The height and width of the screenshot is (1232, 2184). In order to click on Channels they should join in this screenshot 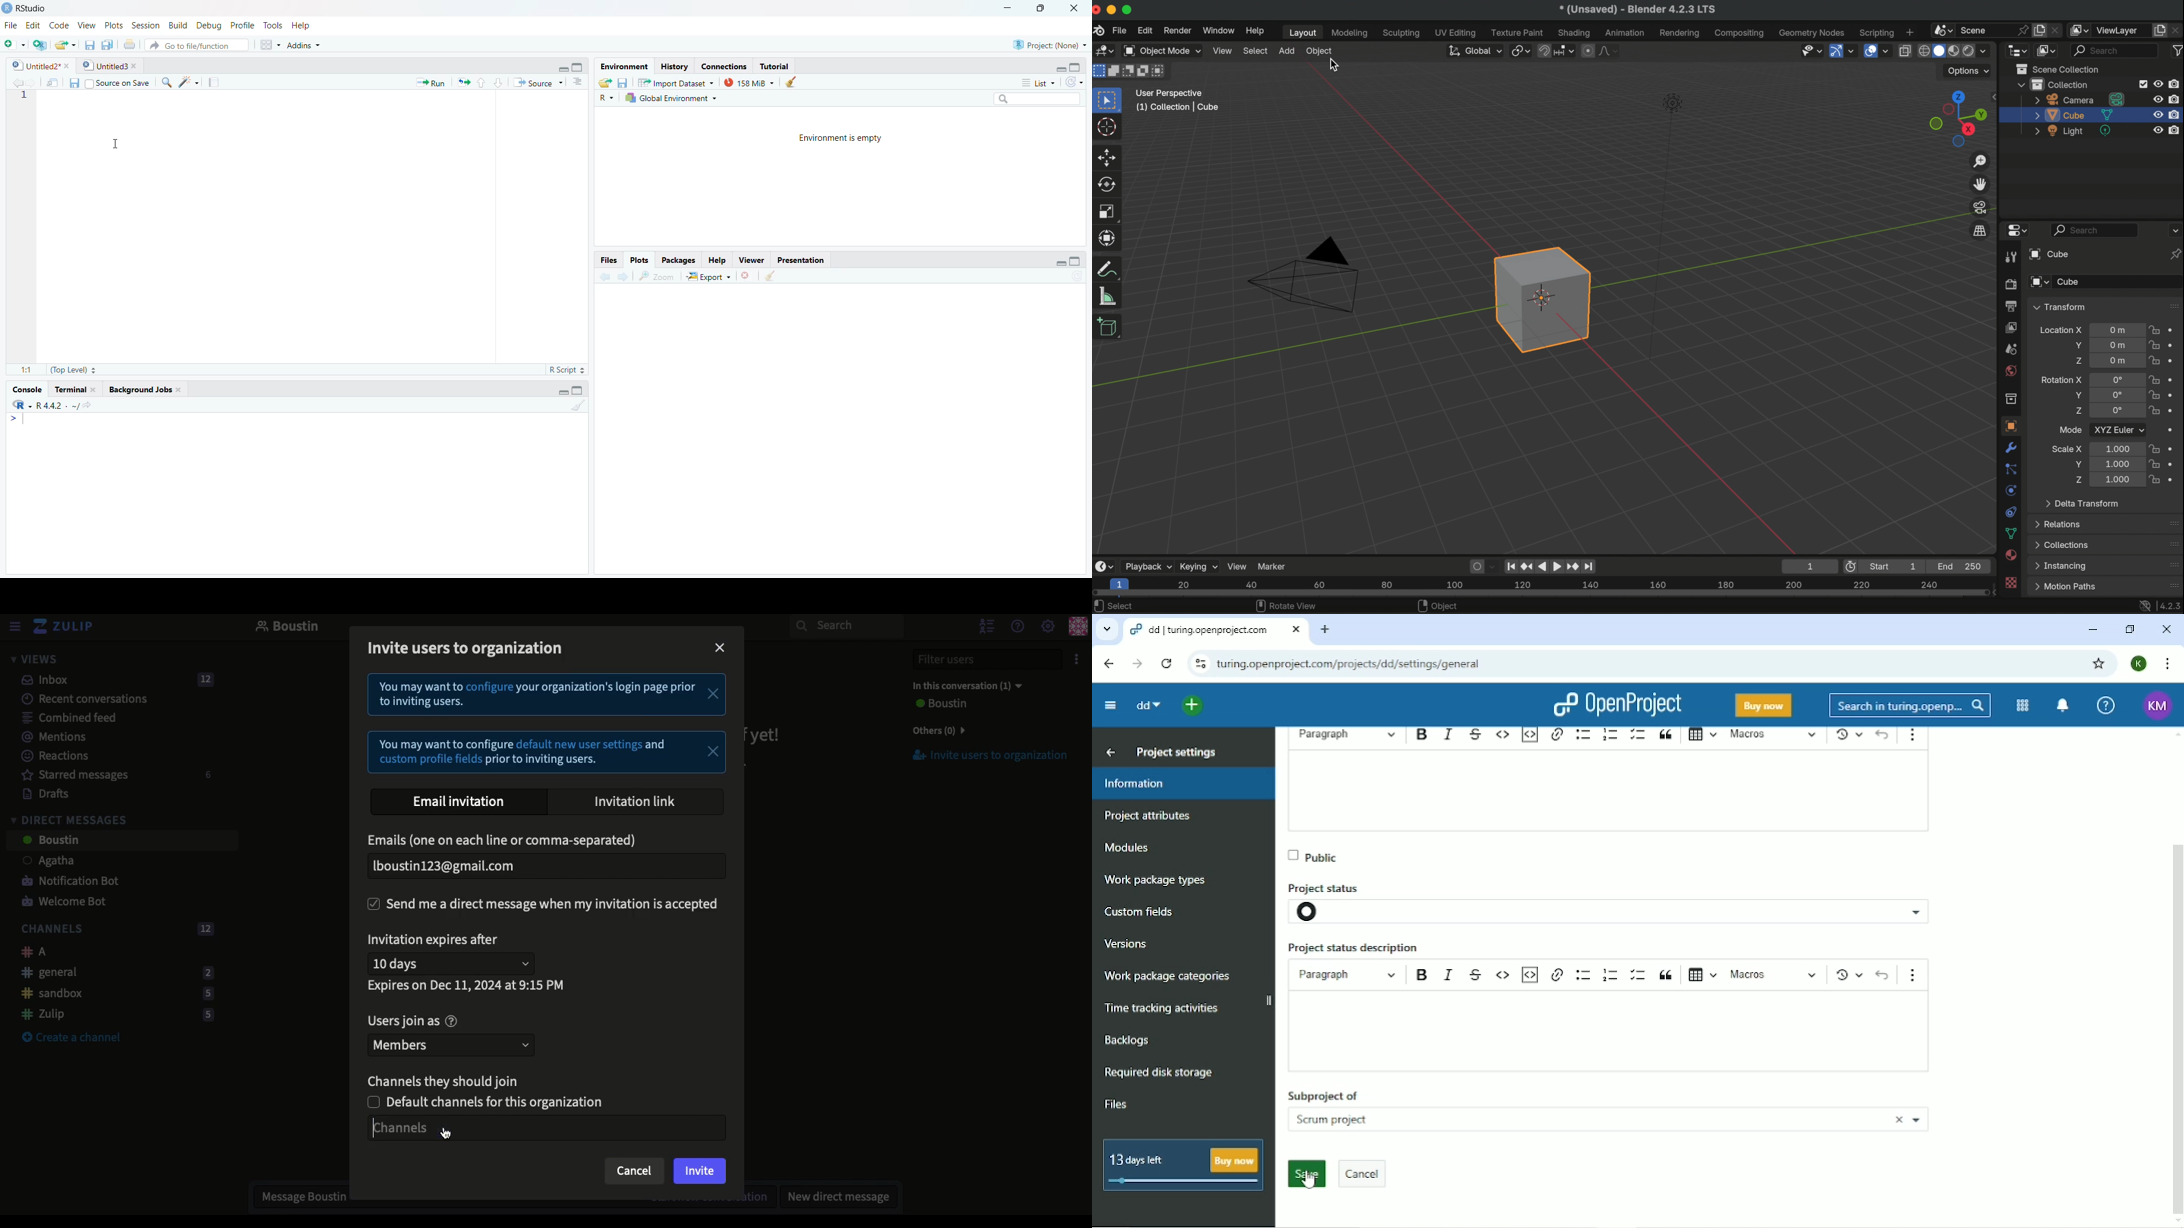, I will do `click(448, 1080)`.